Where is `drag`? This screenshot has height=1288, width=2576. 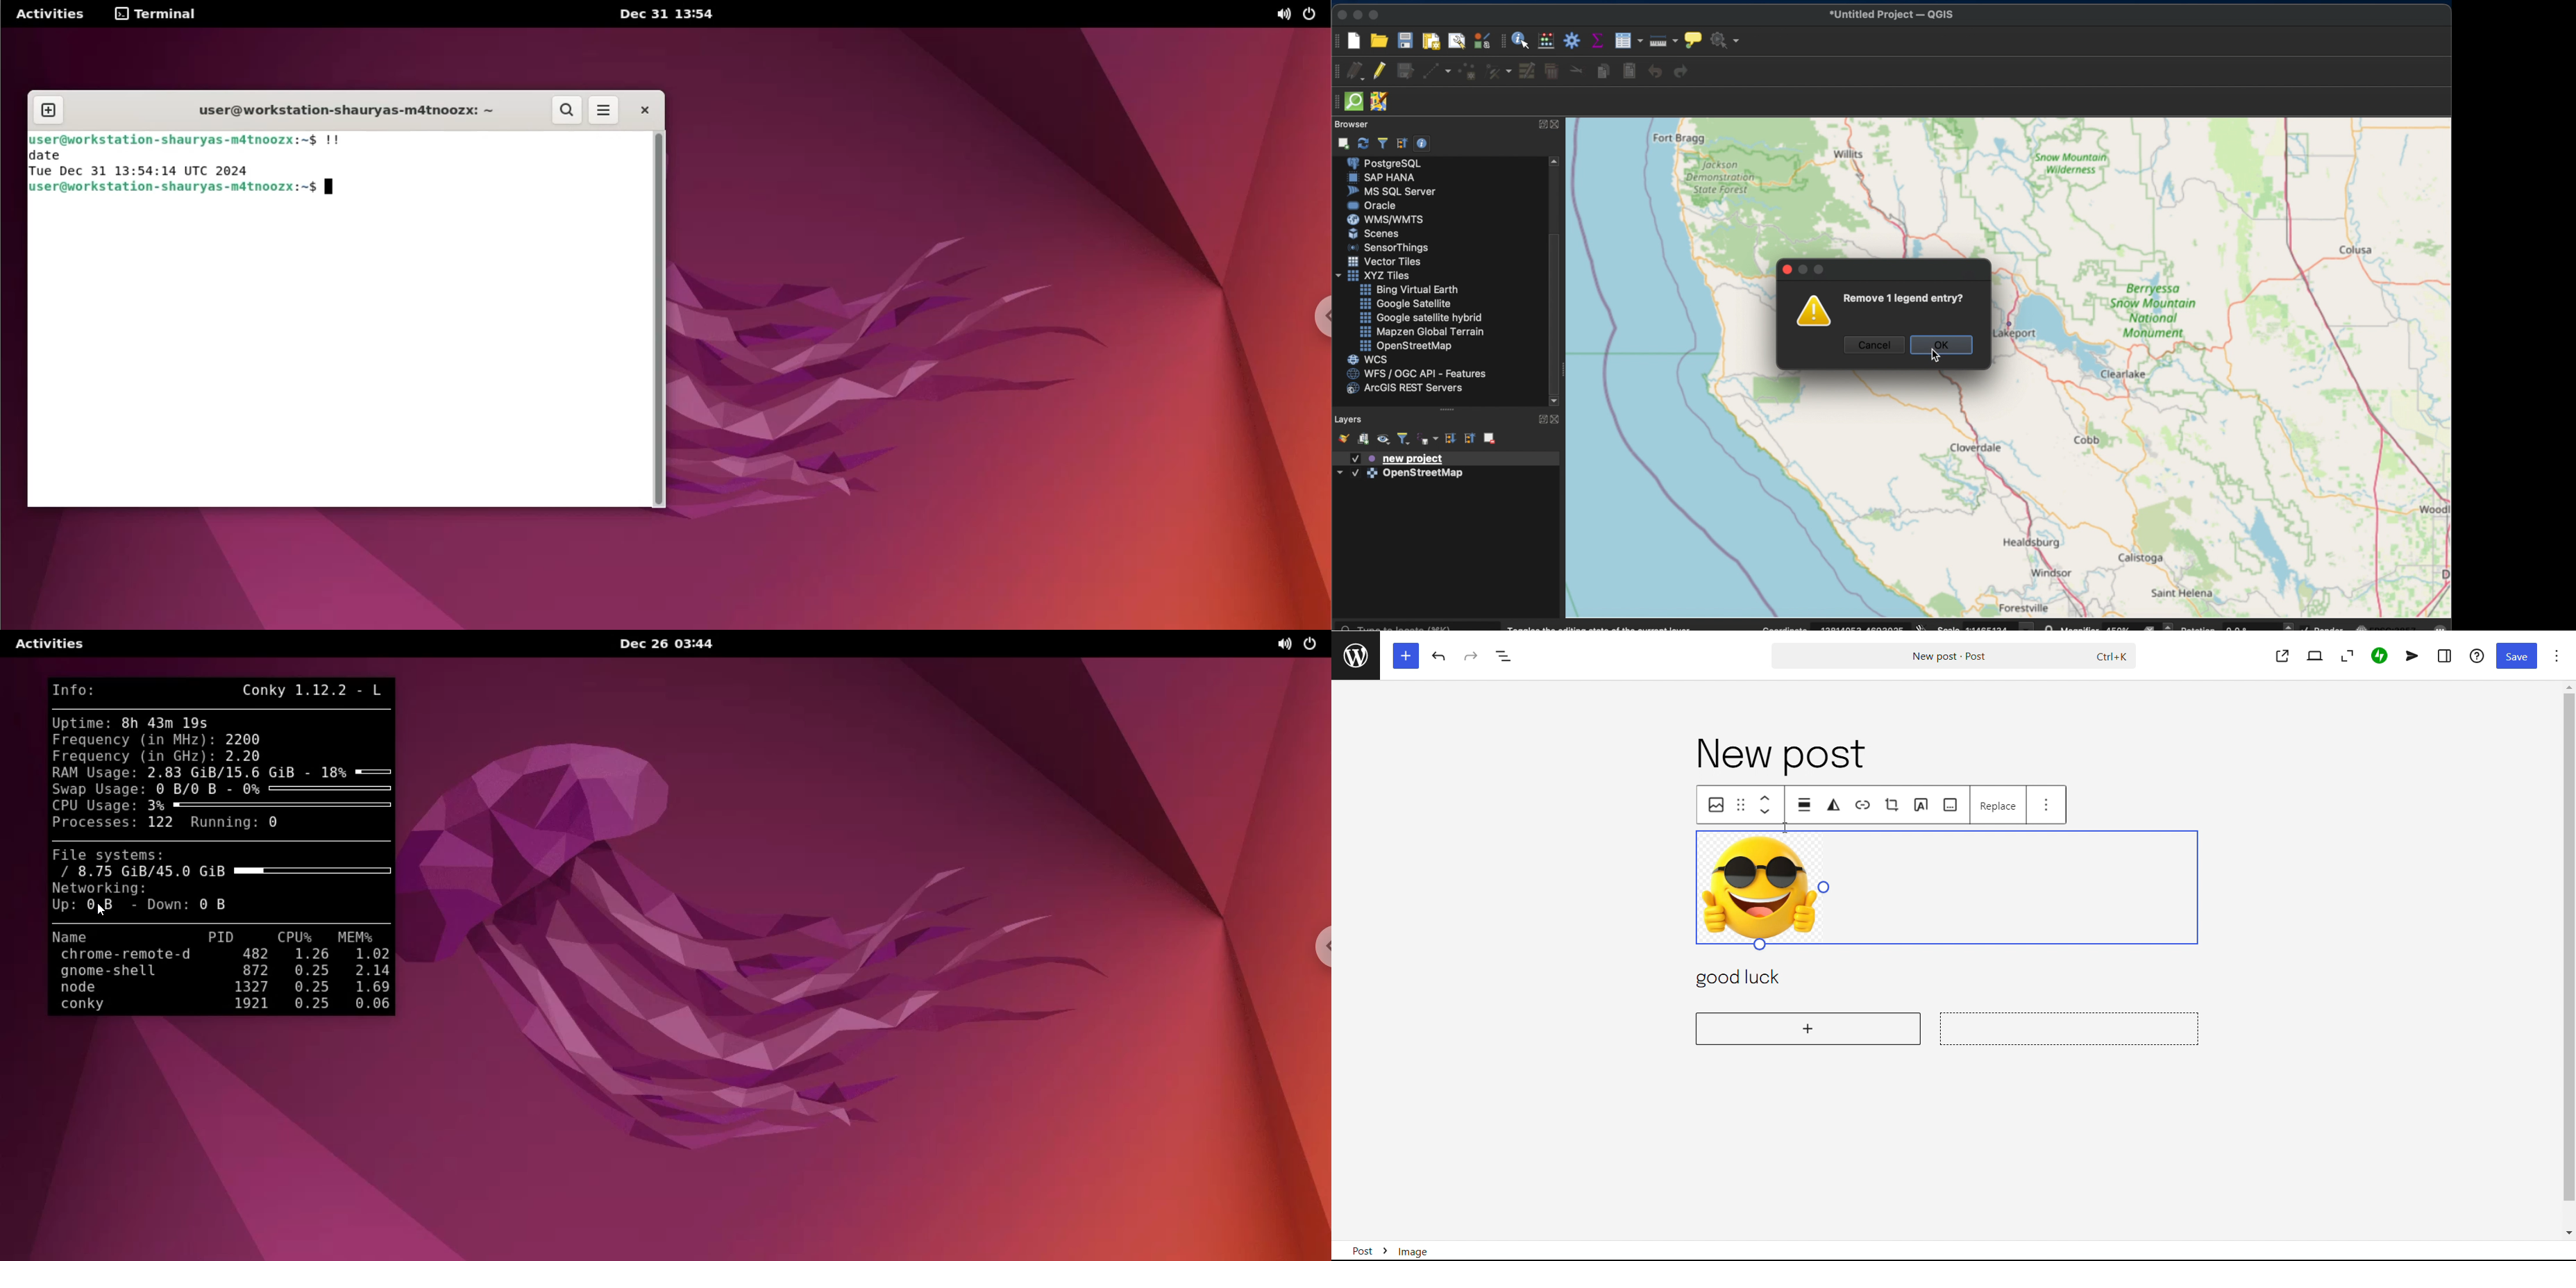 drag is located at coordinates (1742, 805).